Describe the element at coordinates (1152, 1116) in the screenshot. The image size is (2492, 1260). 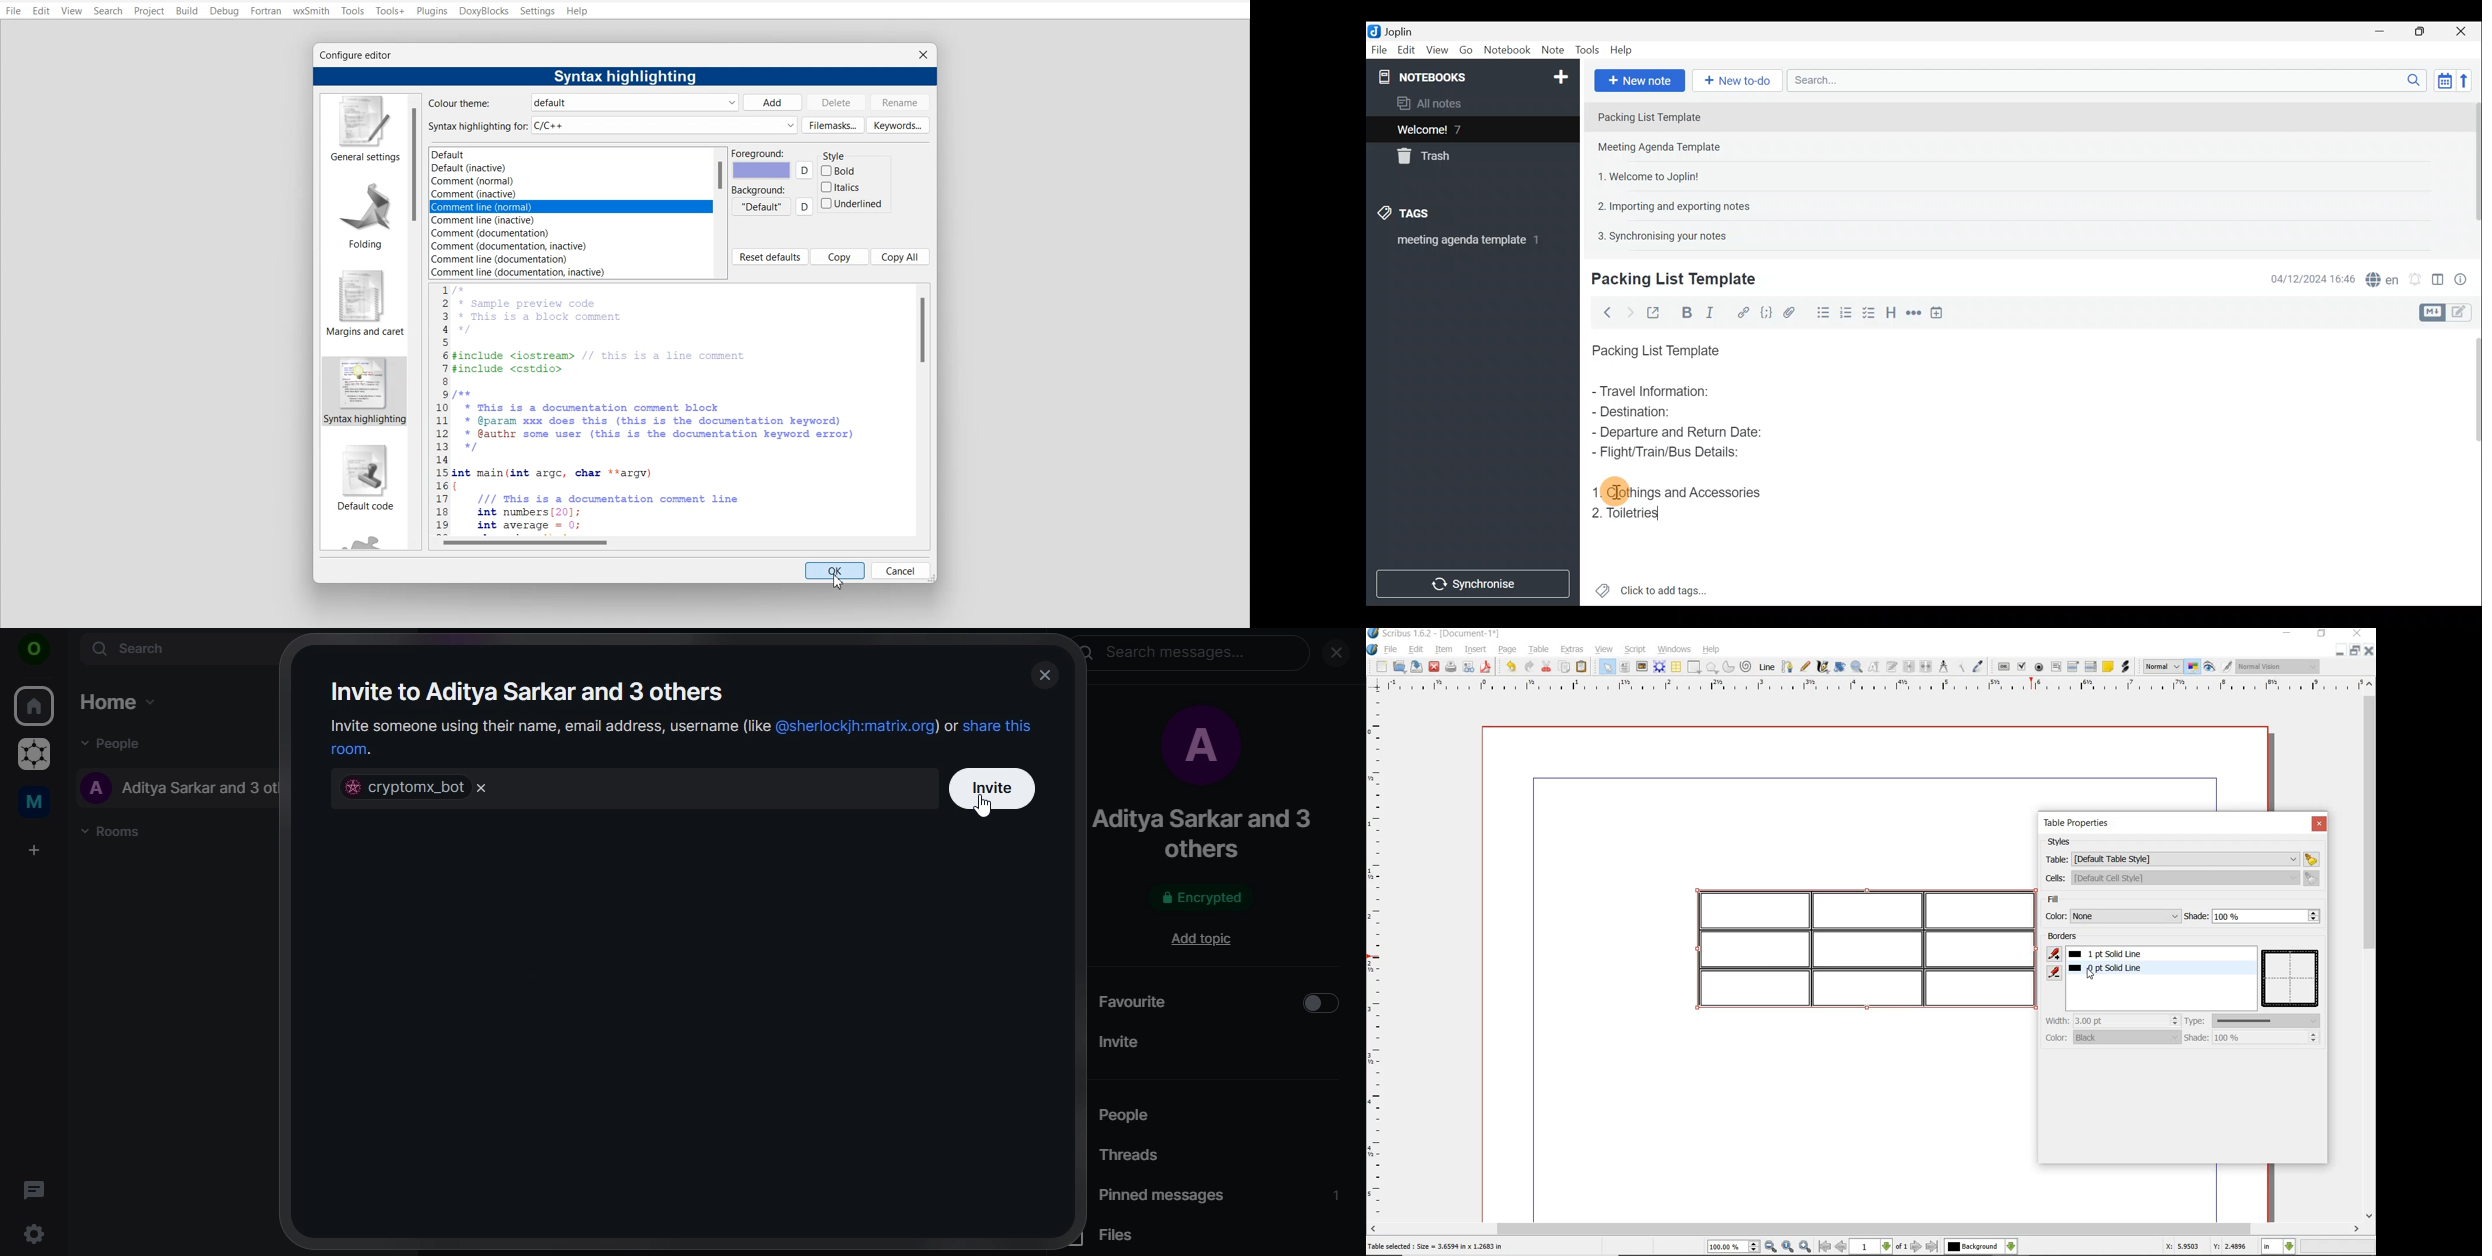
I see `people` at that location.